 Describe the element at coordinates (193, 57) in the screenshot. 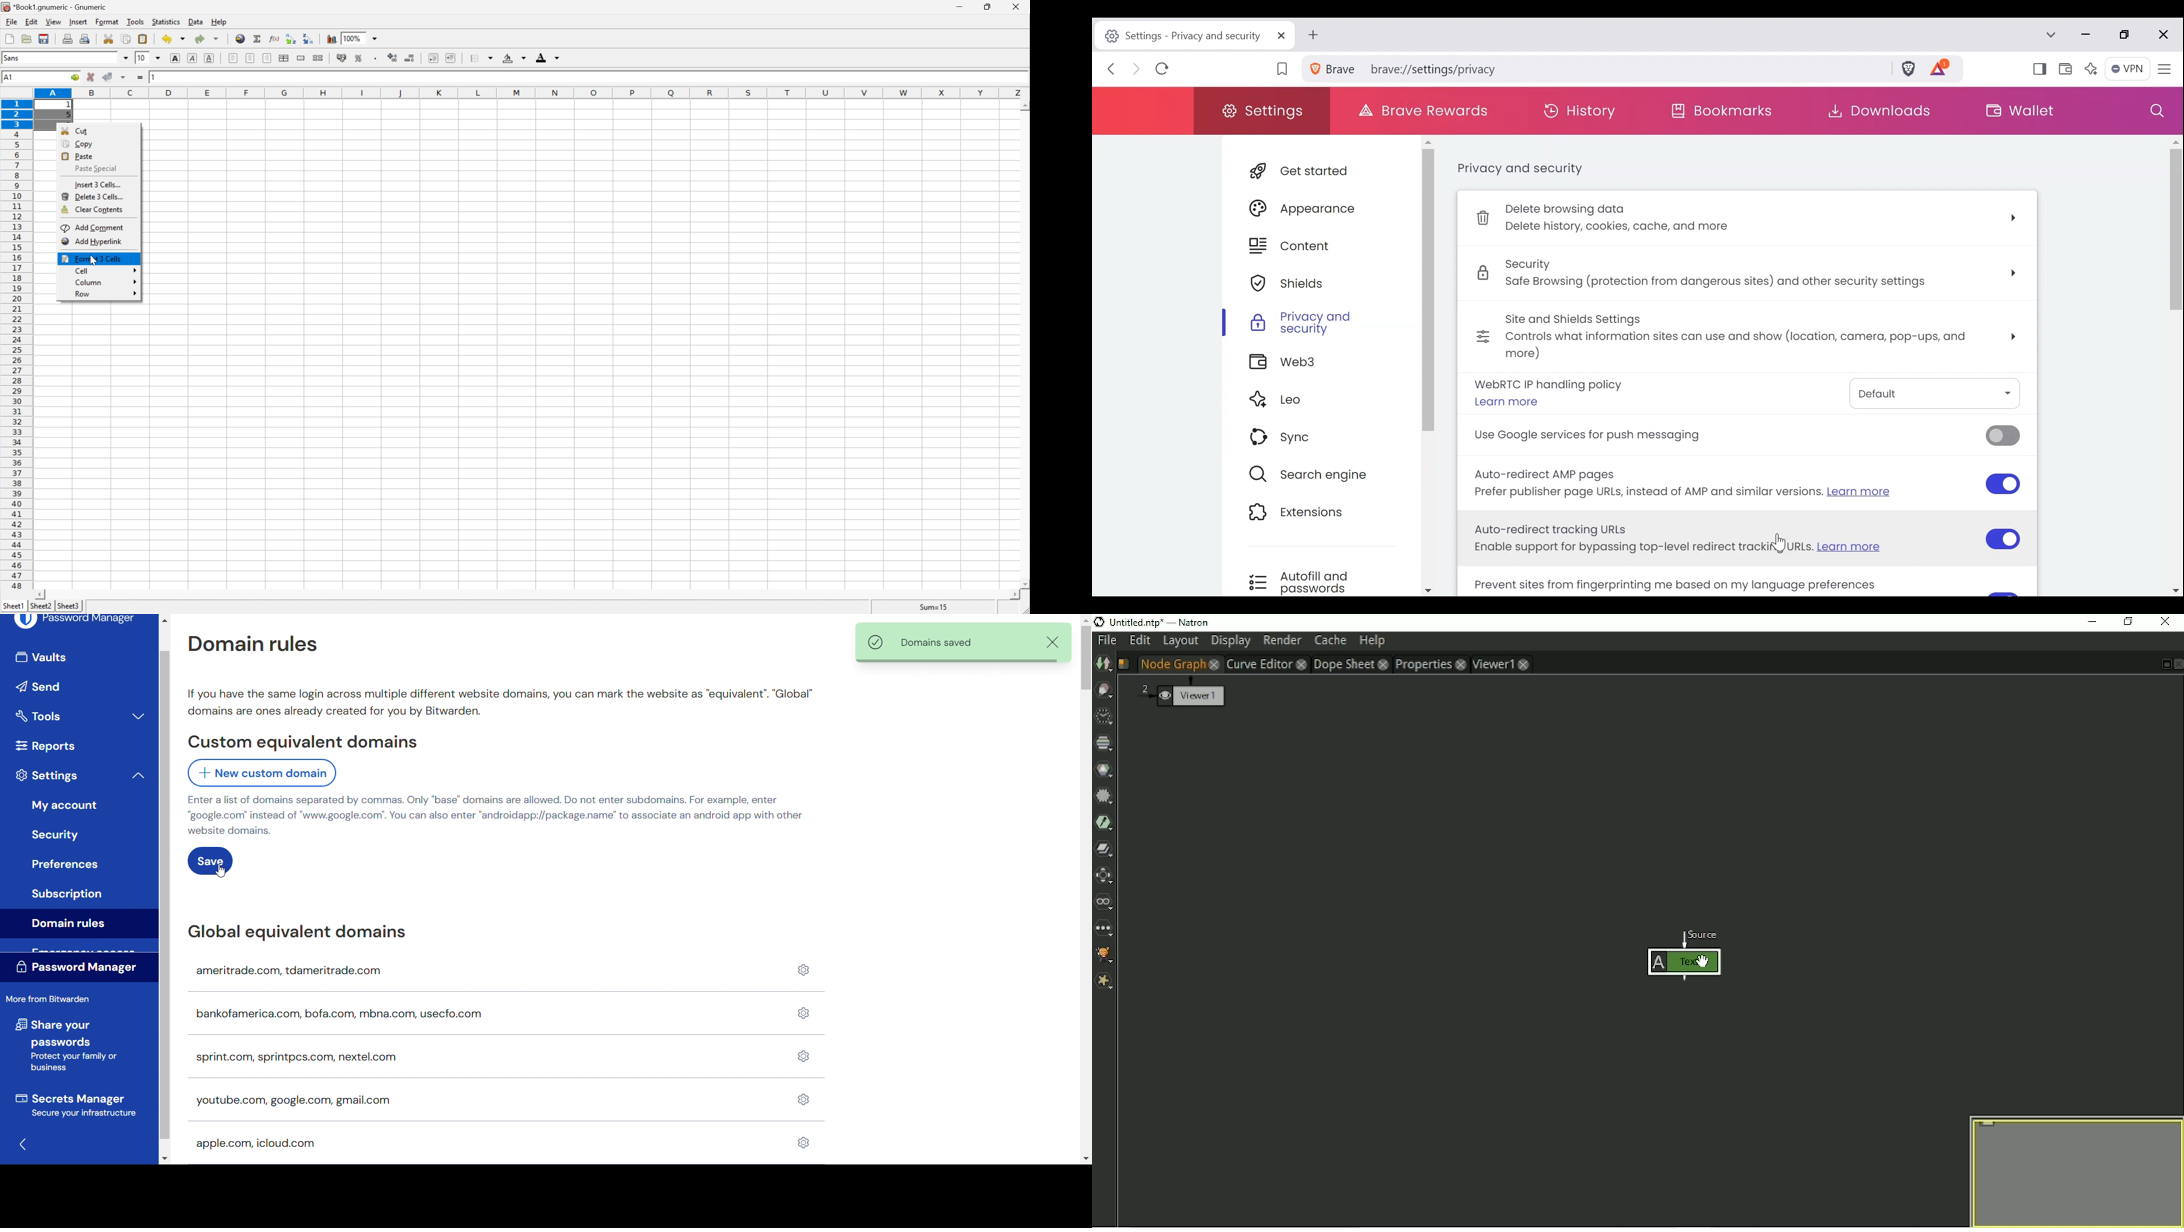

I see `italic` at that location.